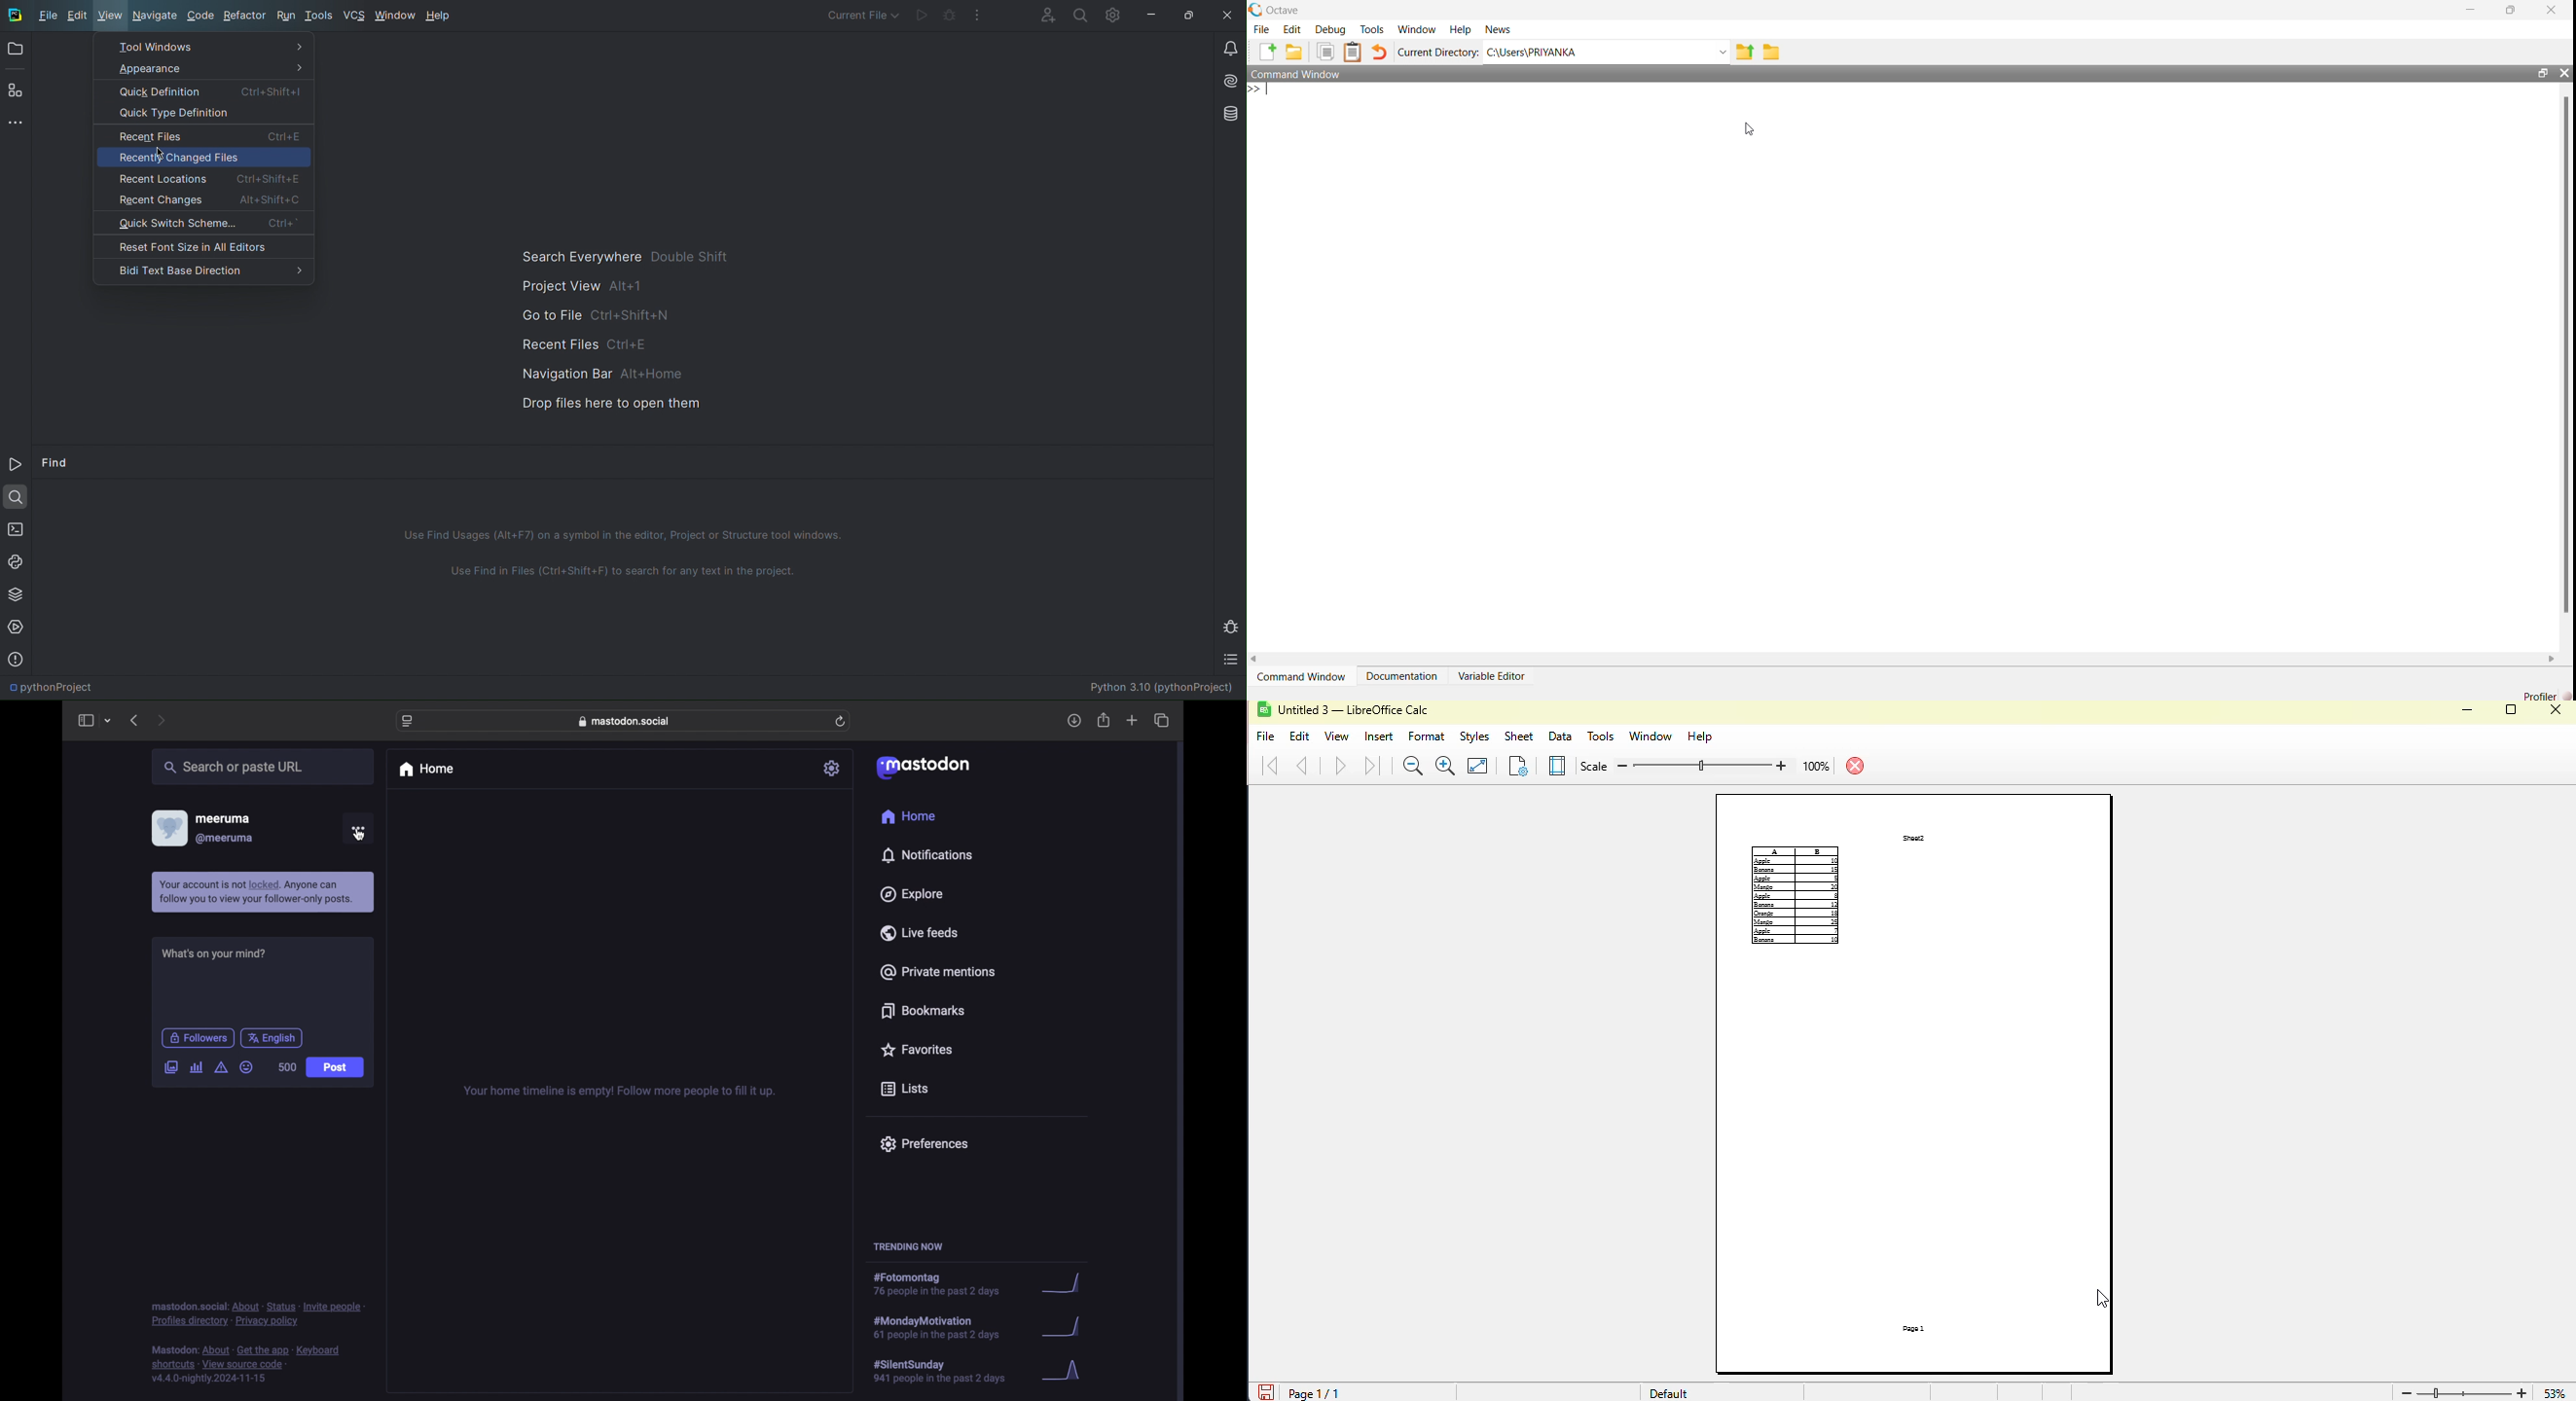 The image size is (2576, 1428). Describe the element at coordinates (1152, 15) in the screenshot. I see `Minimize` at that location.